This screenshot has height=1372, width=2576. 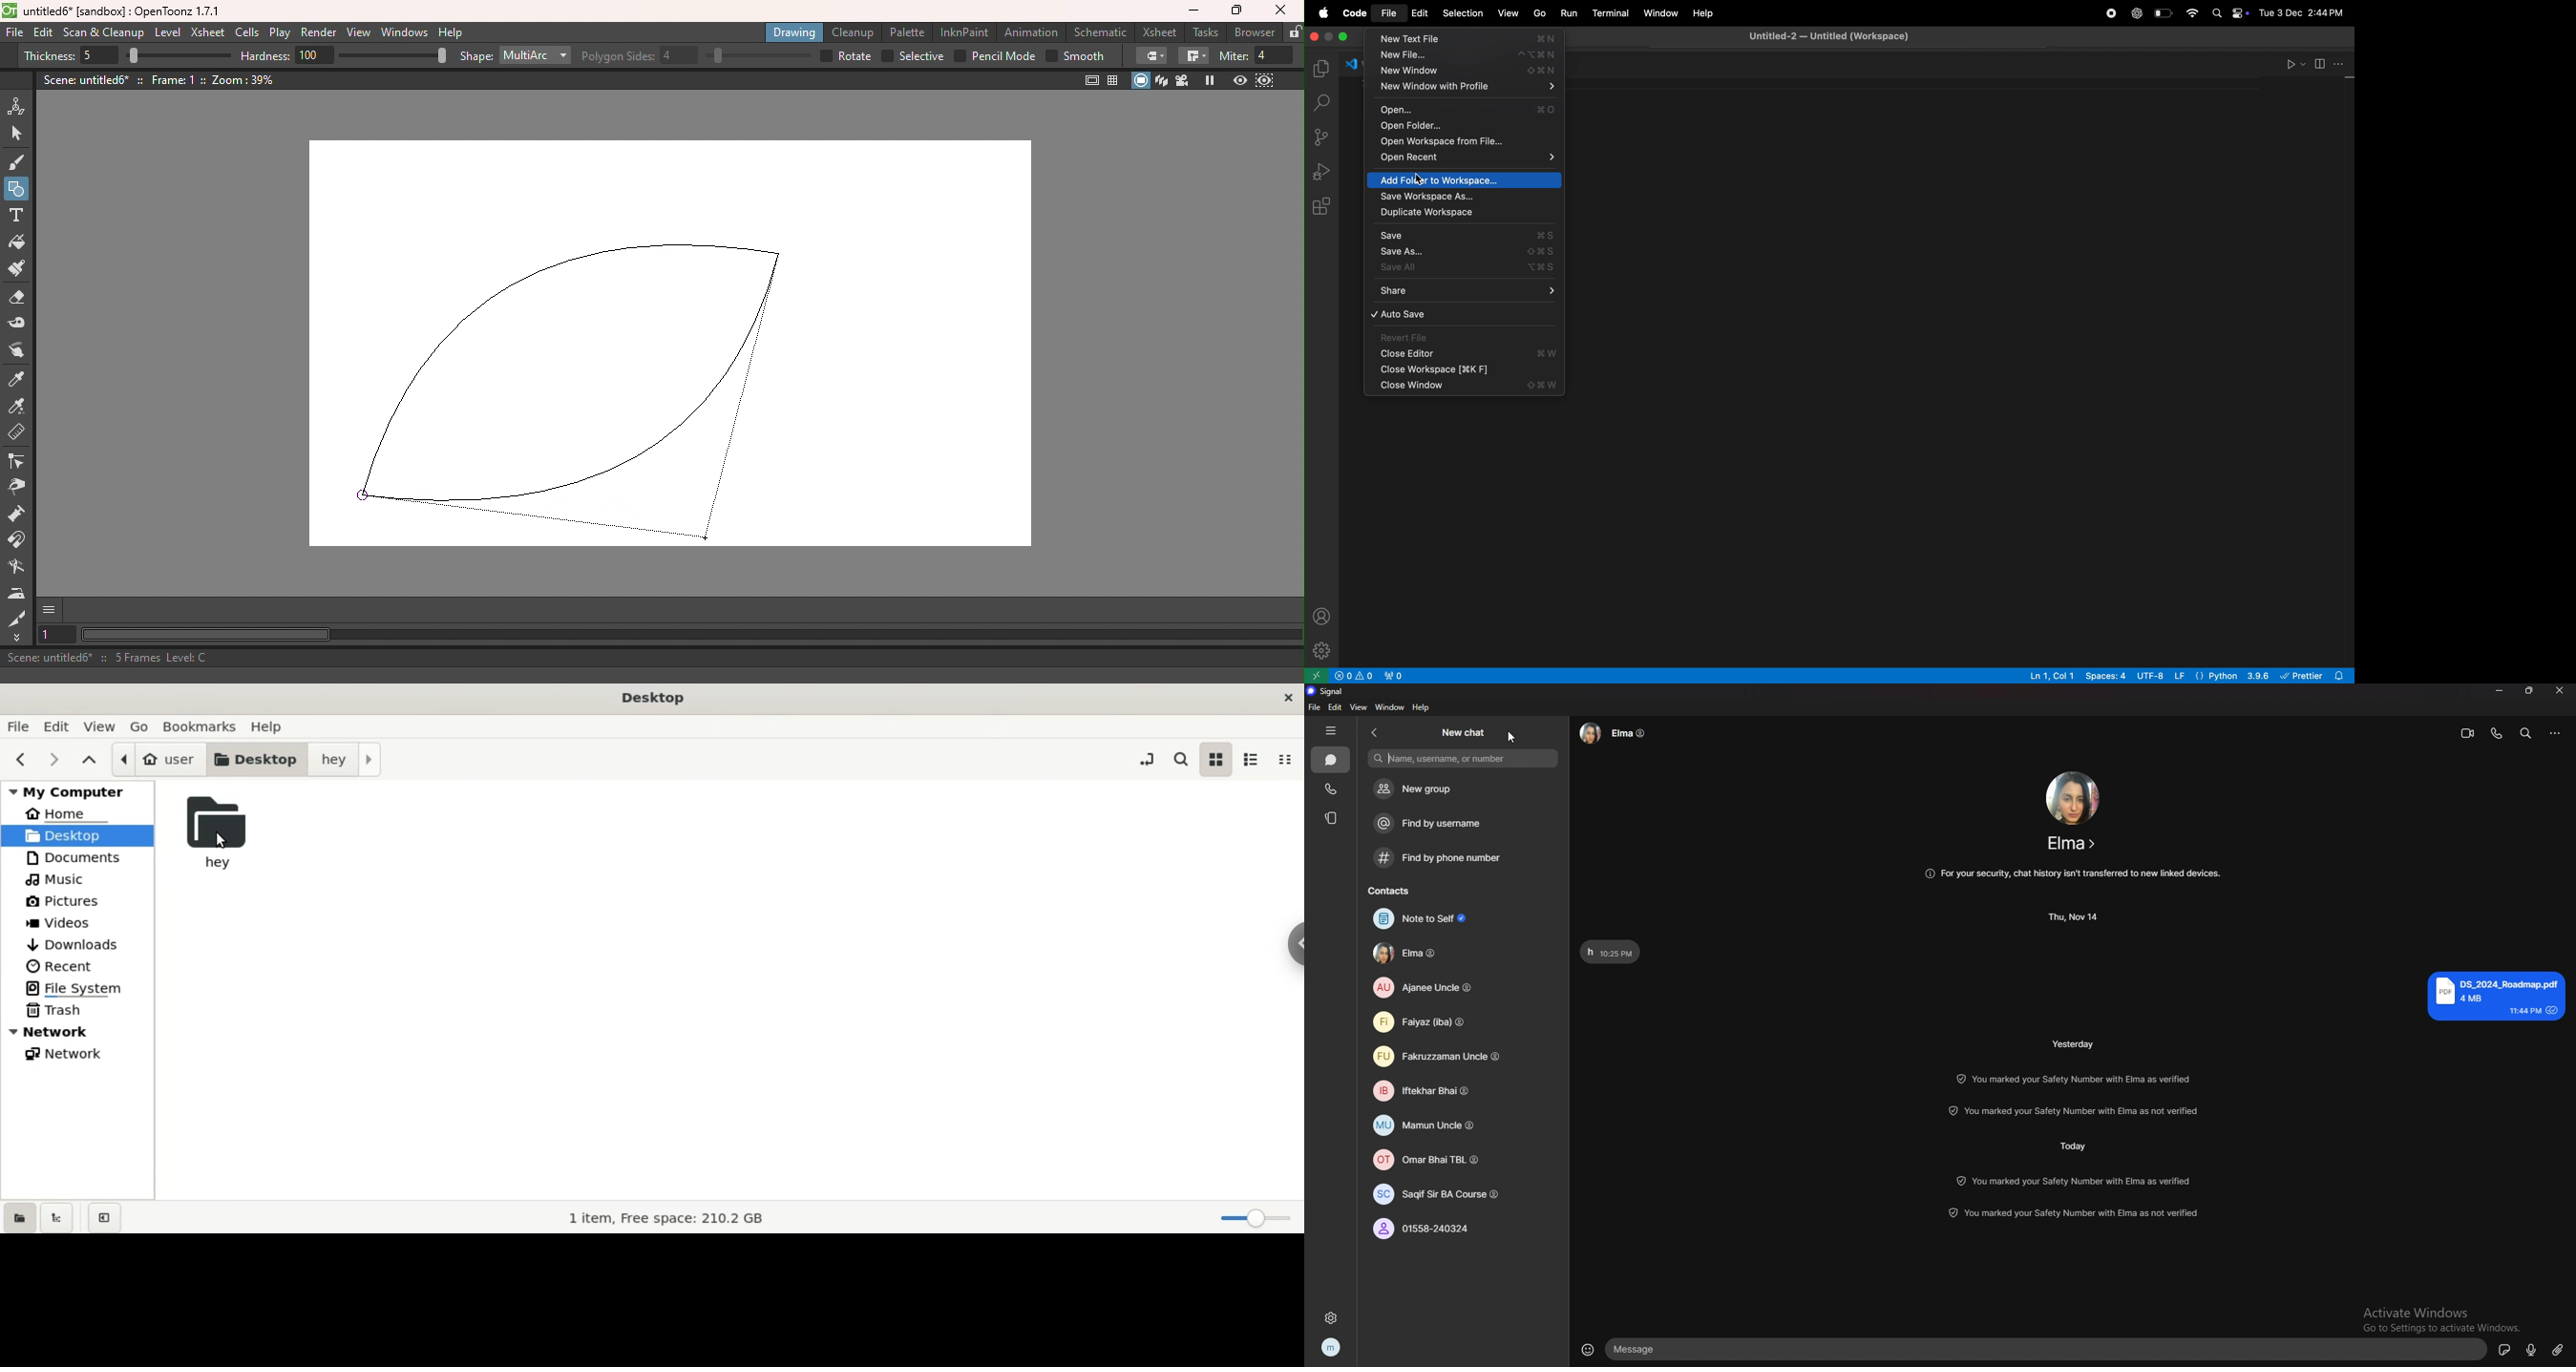 What do you see at coordinates (1115, 81) in the screenshot?
I see `Field guide` at bounding box center [1115, 81].